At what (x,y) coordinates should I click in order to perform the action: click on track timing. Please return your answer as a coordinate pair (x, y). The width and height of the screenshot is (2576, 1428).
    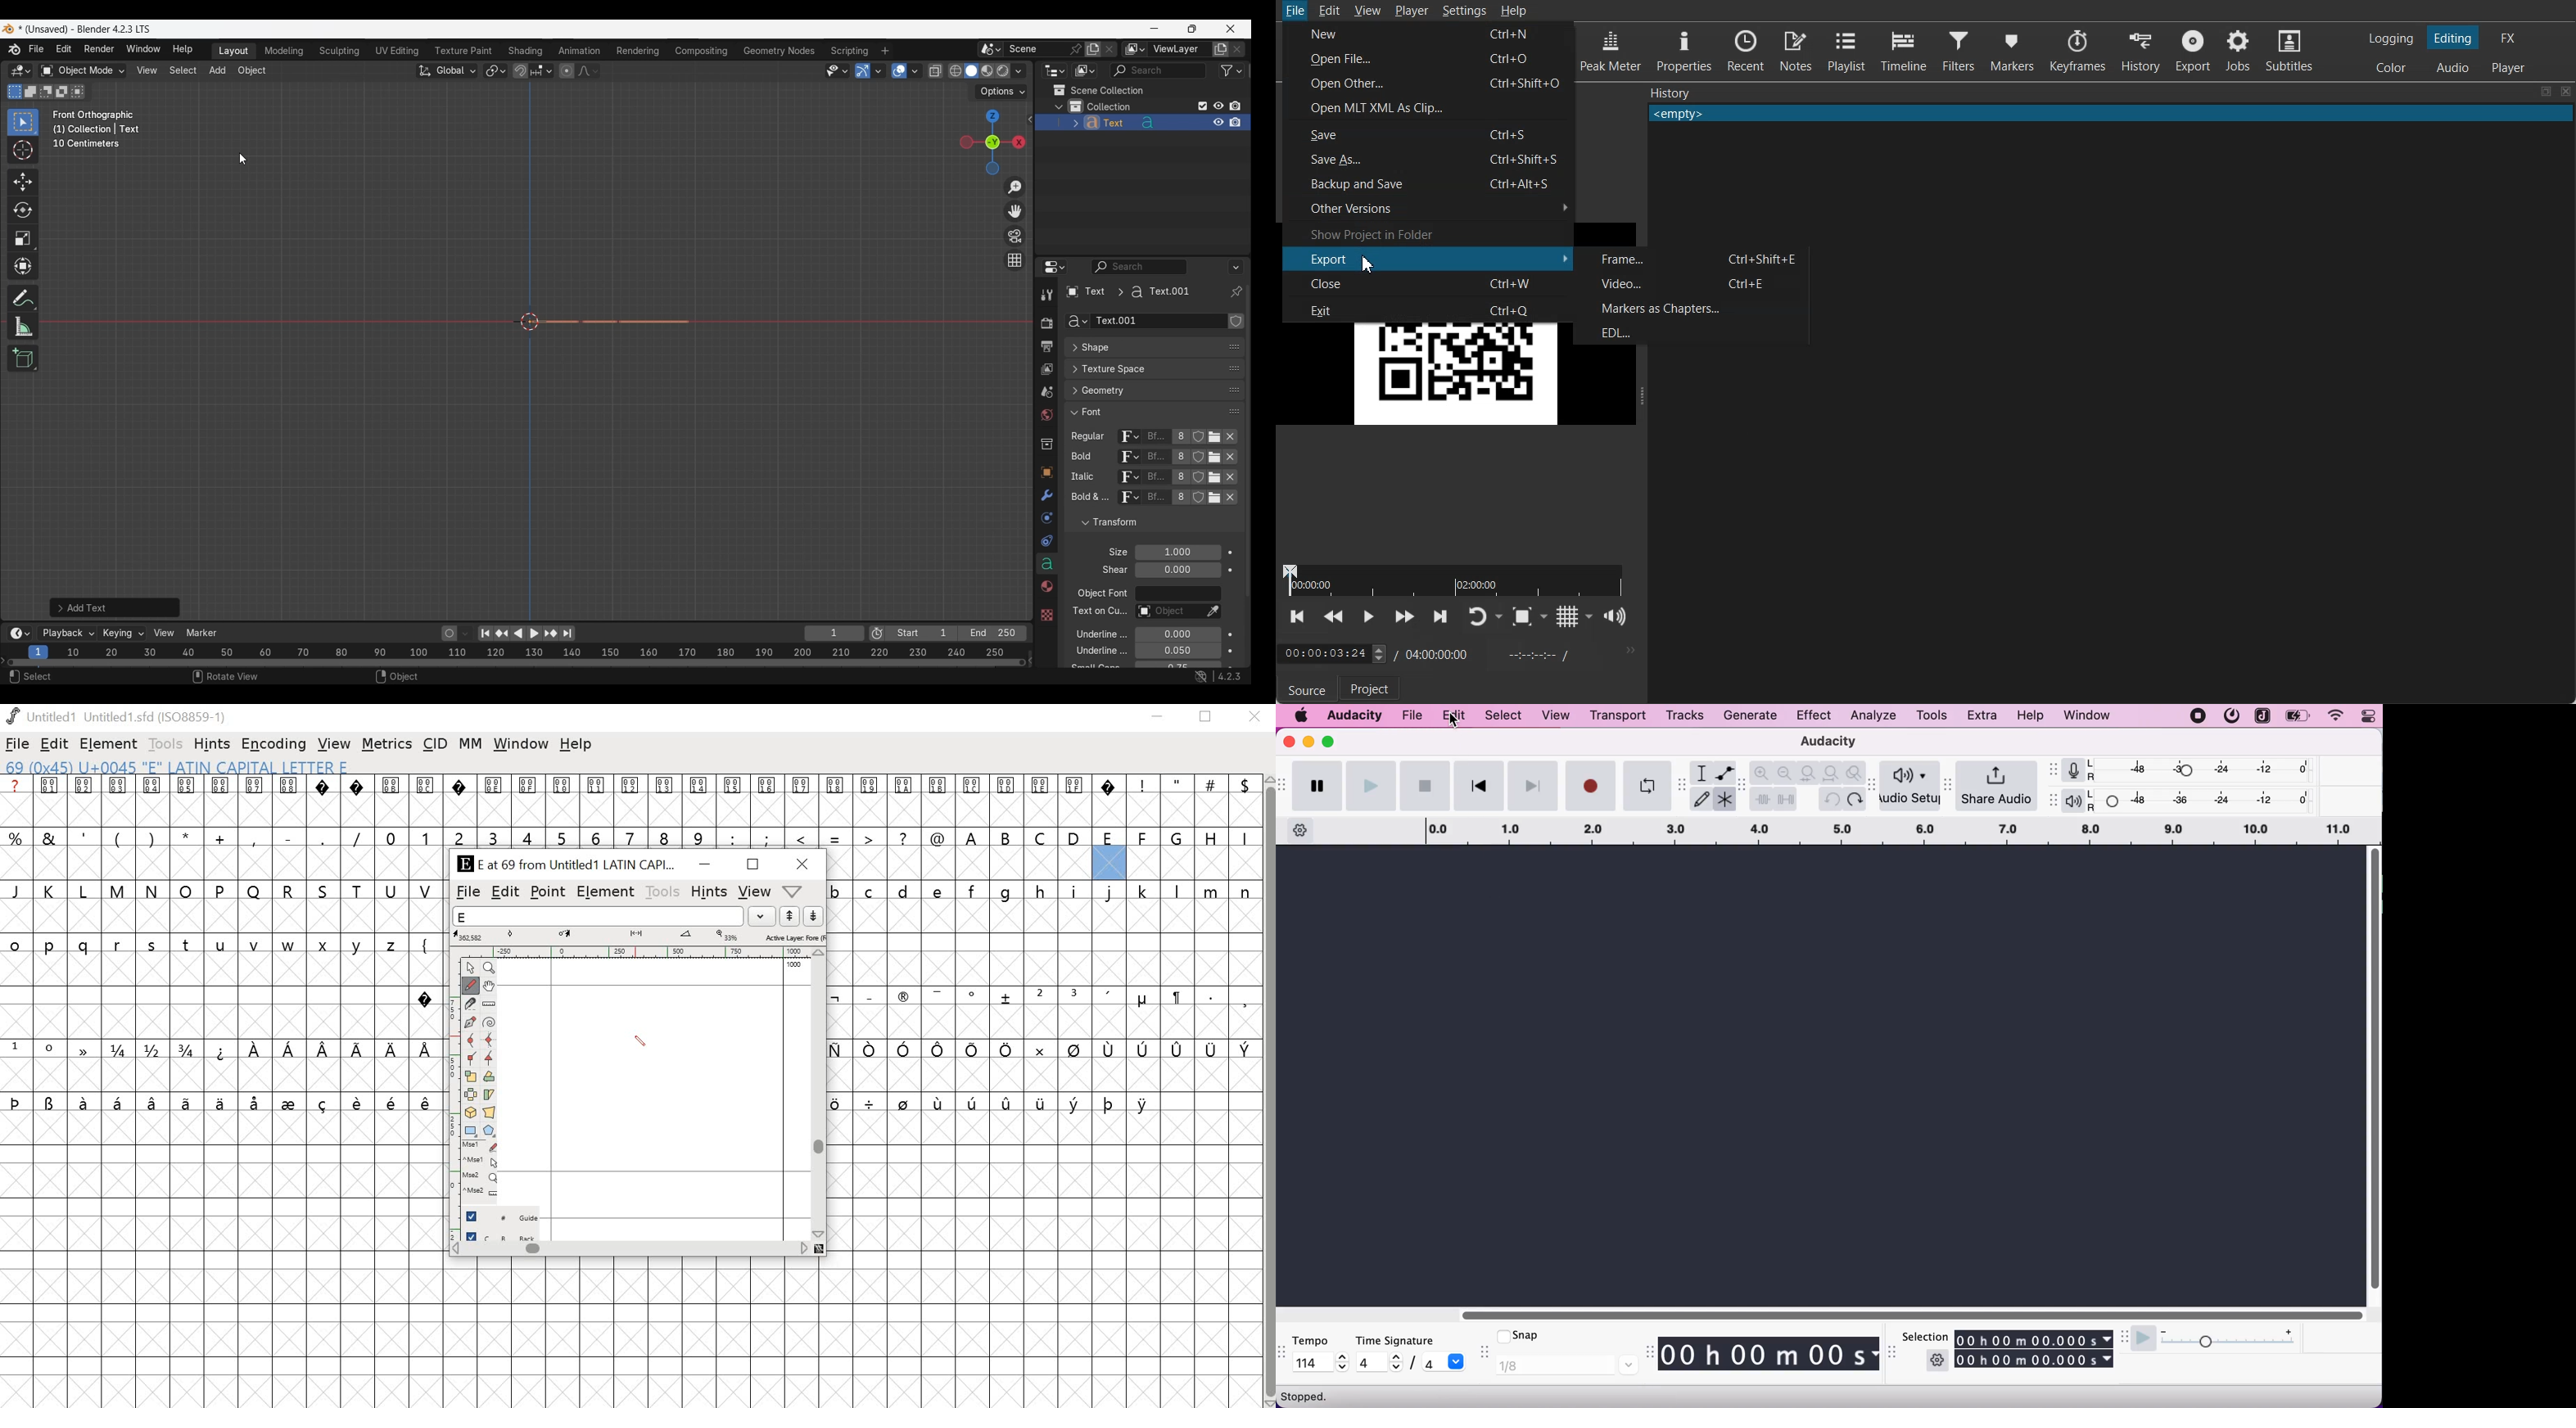
    Looking at the image, I should click on (2035, 1359).